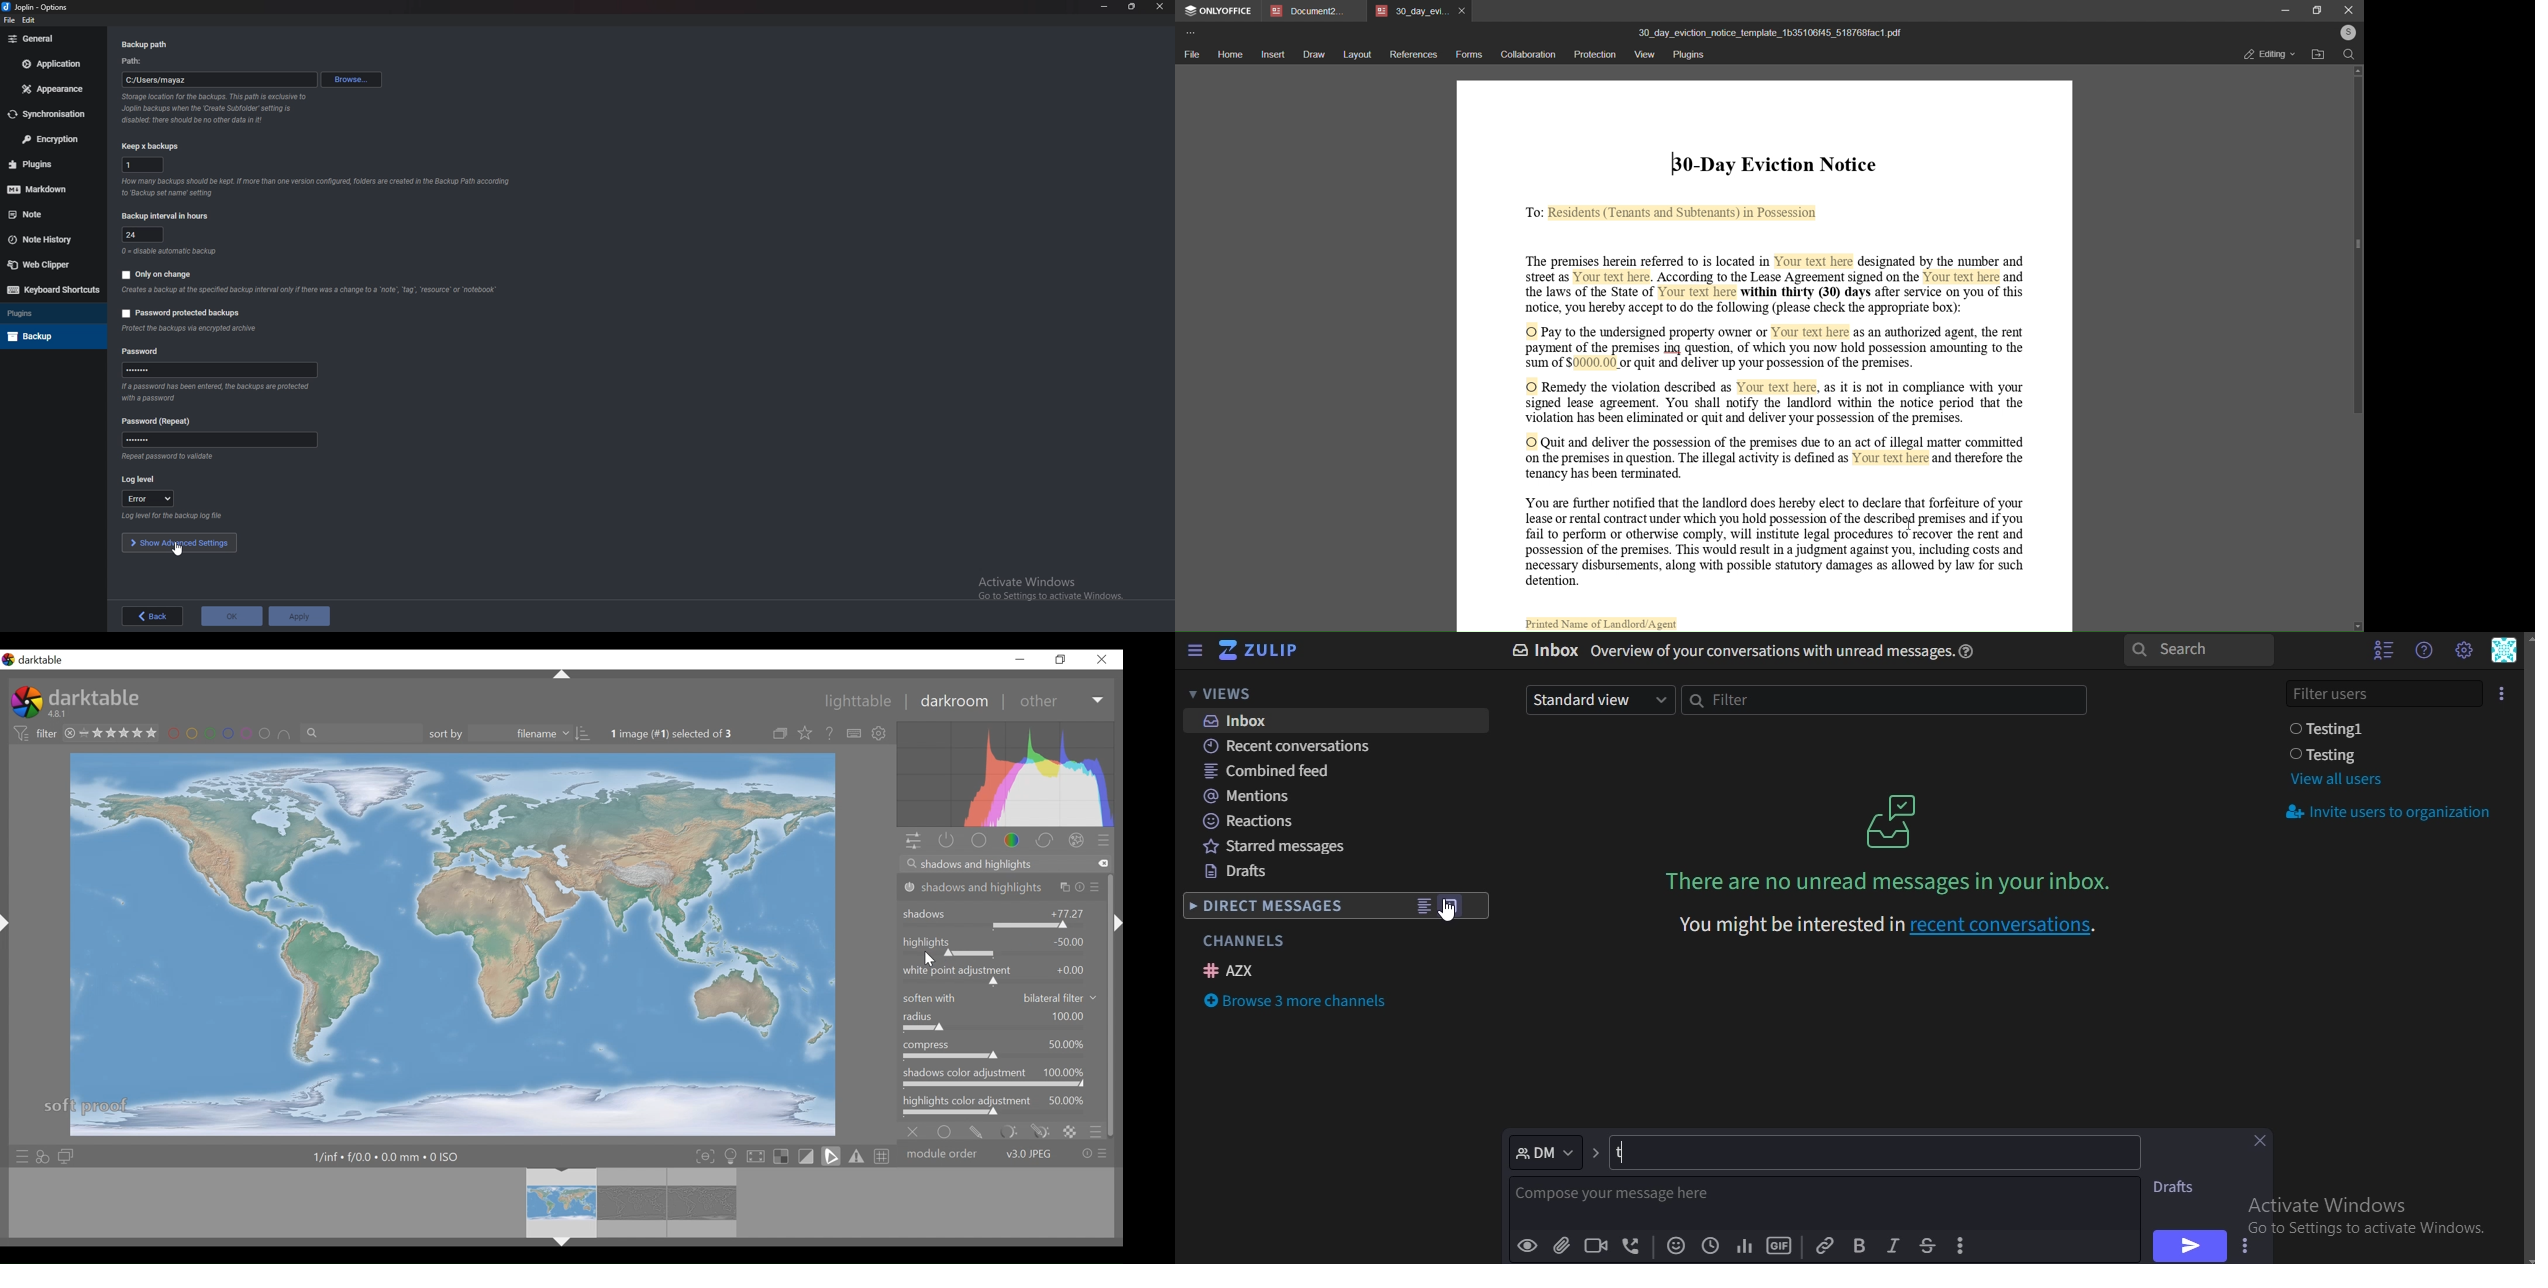 This screenshot has height=1288, width=2548. I want to click on highlight color adjustments, so click(1002, 1106).